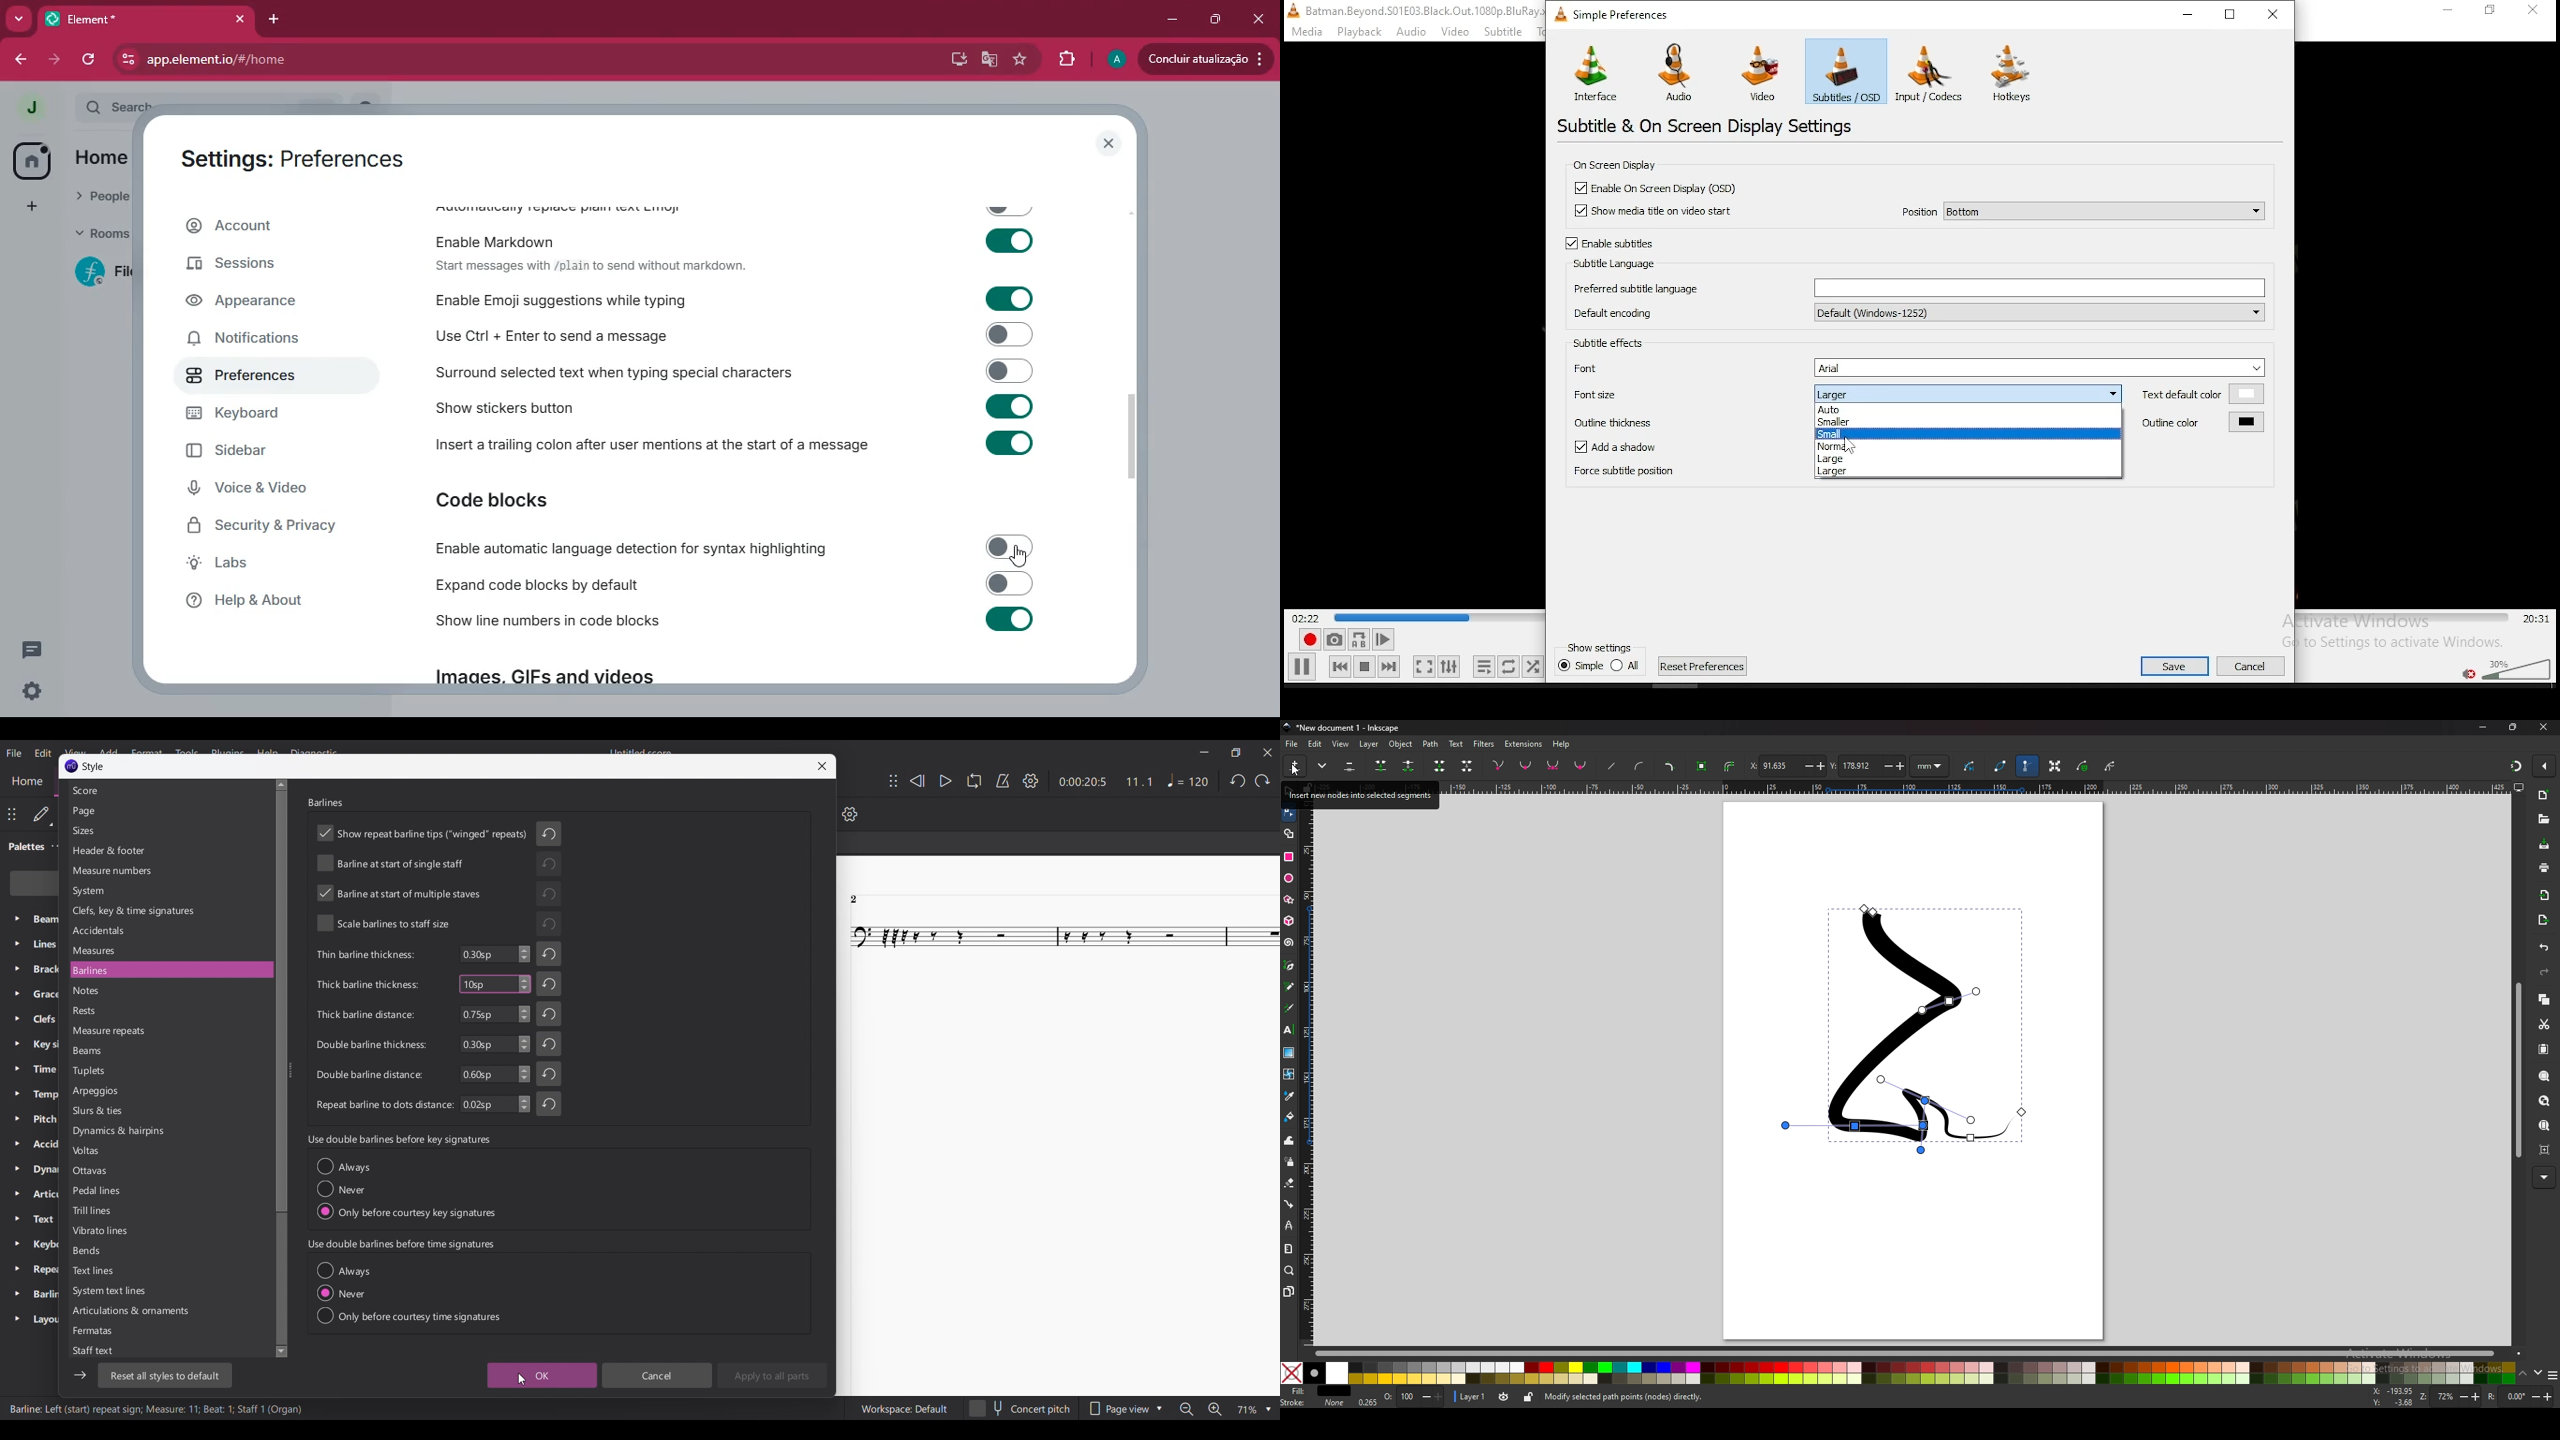 This screenshot has width=2576, height=1456. What do you see at coordinates (1742, 1397) in the screenshot?
I see `info` at bounding box center [1742, 1397].